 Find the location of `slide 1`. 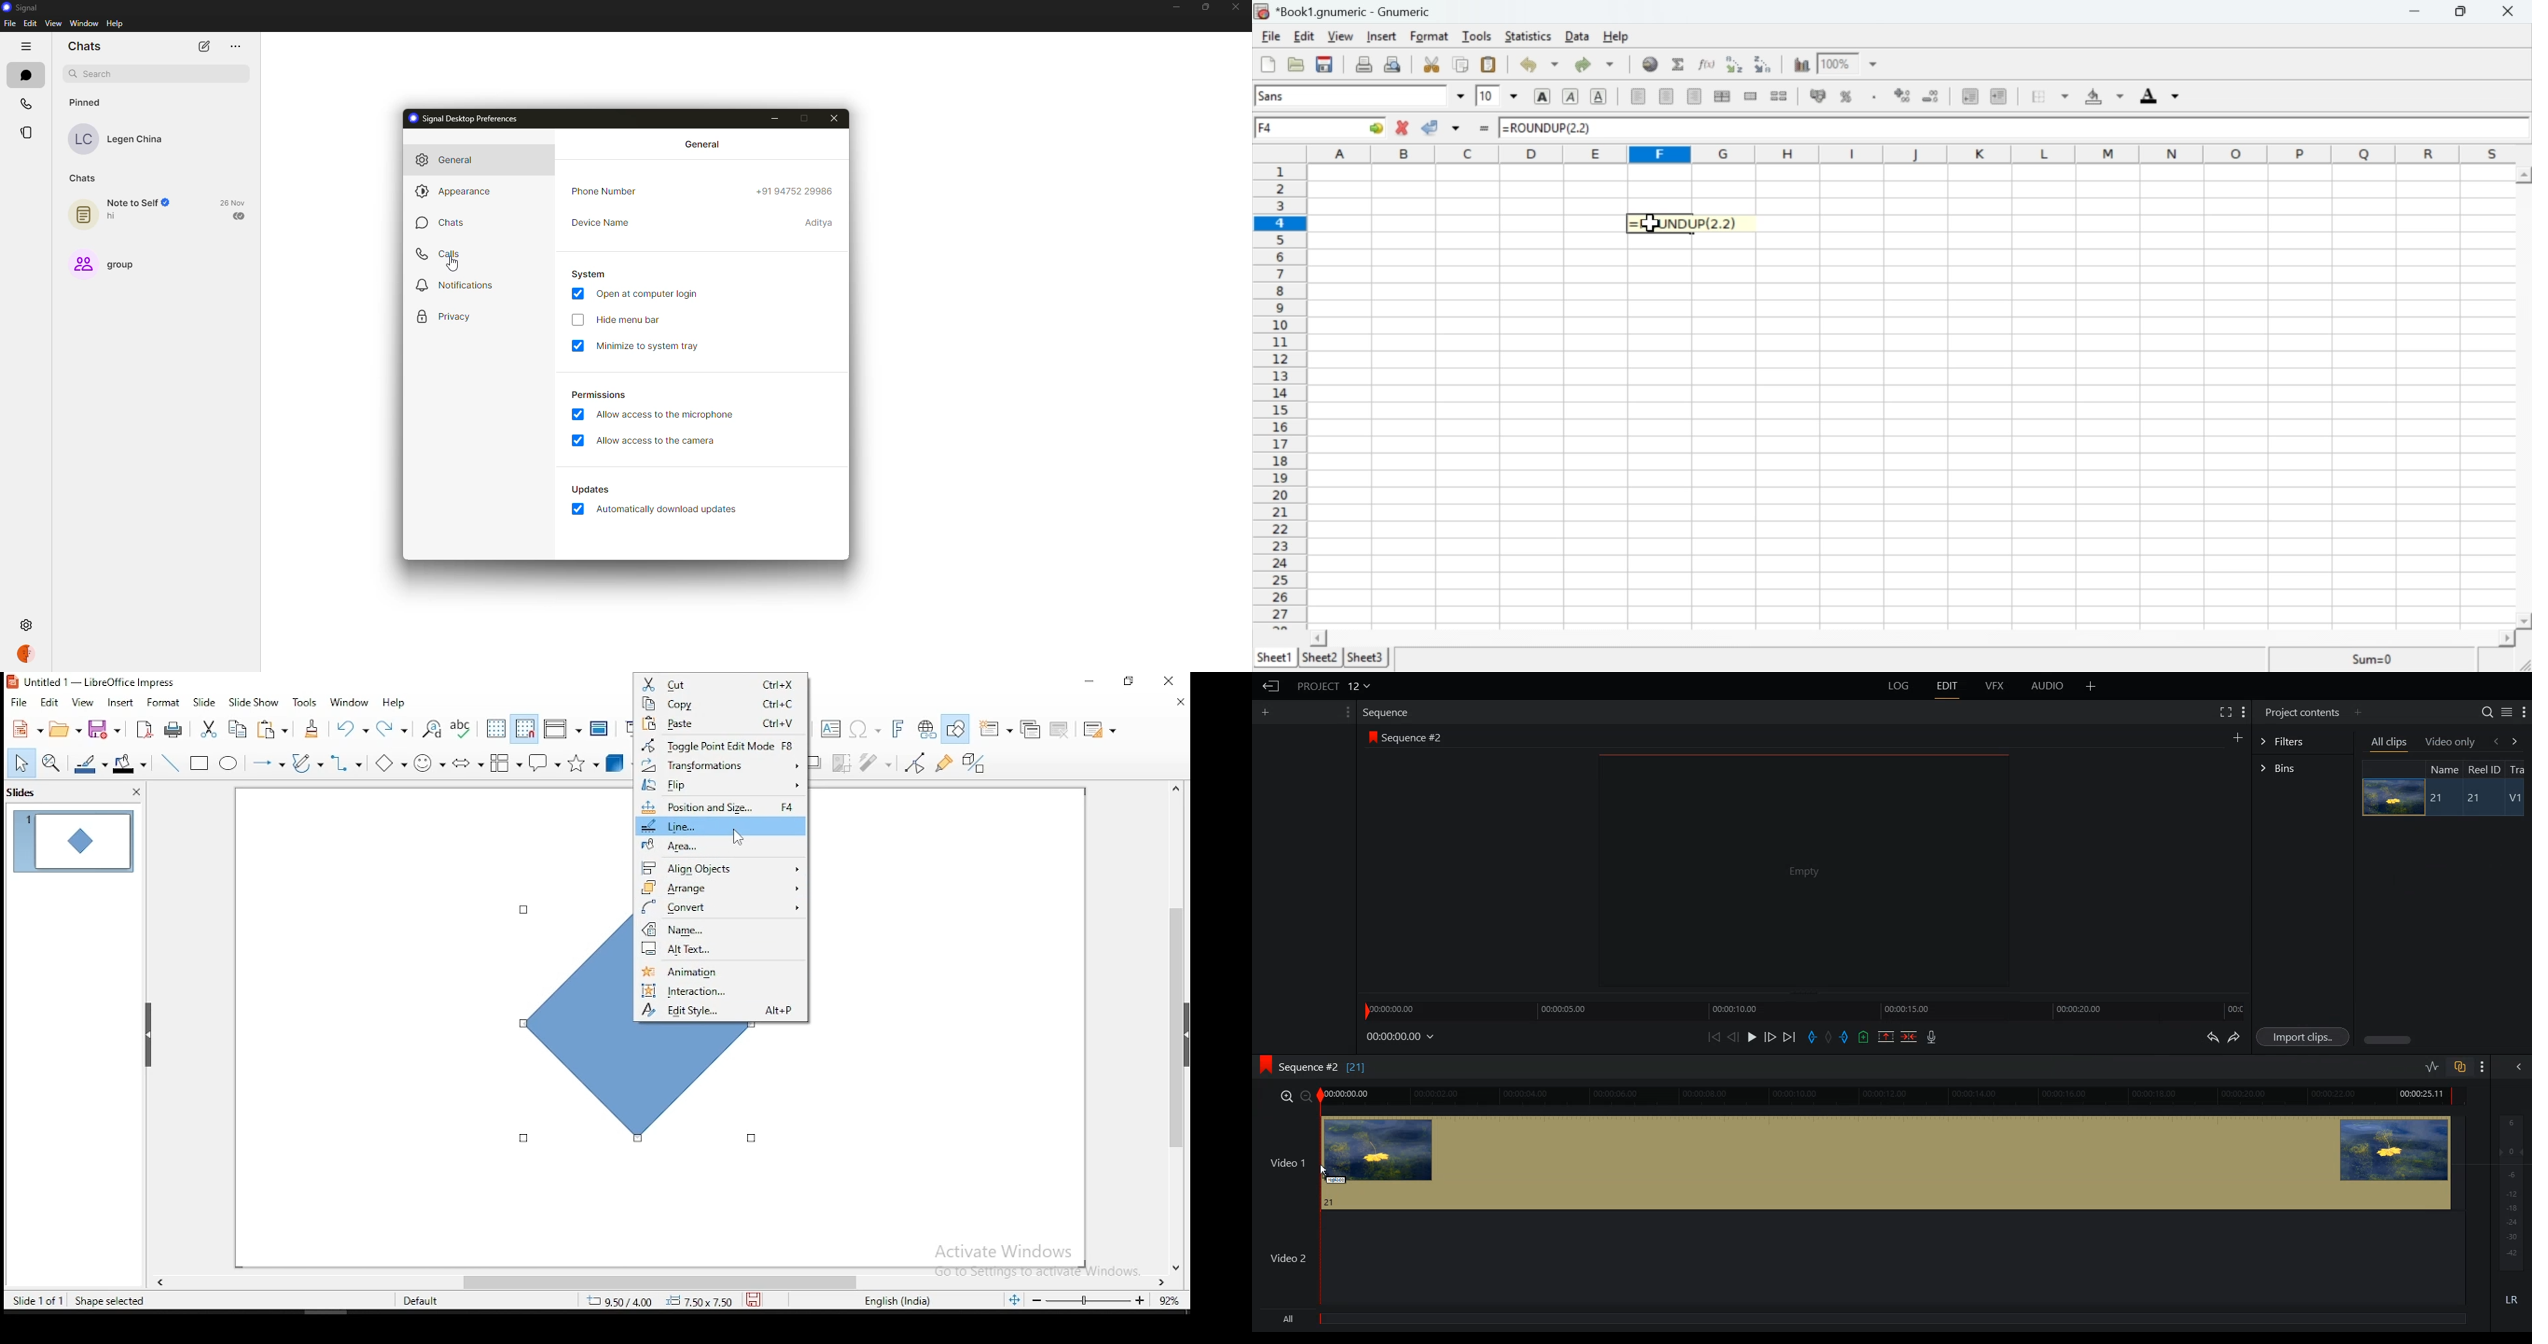

slide 1 is located at coordinates (71, 840).